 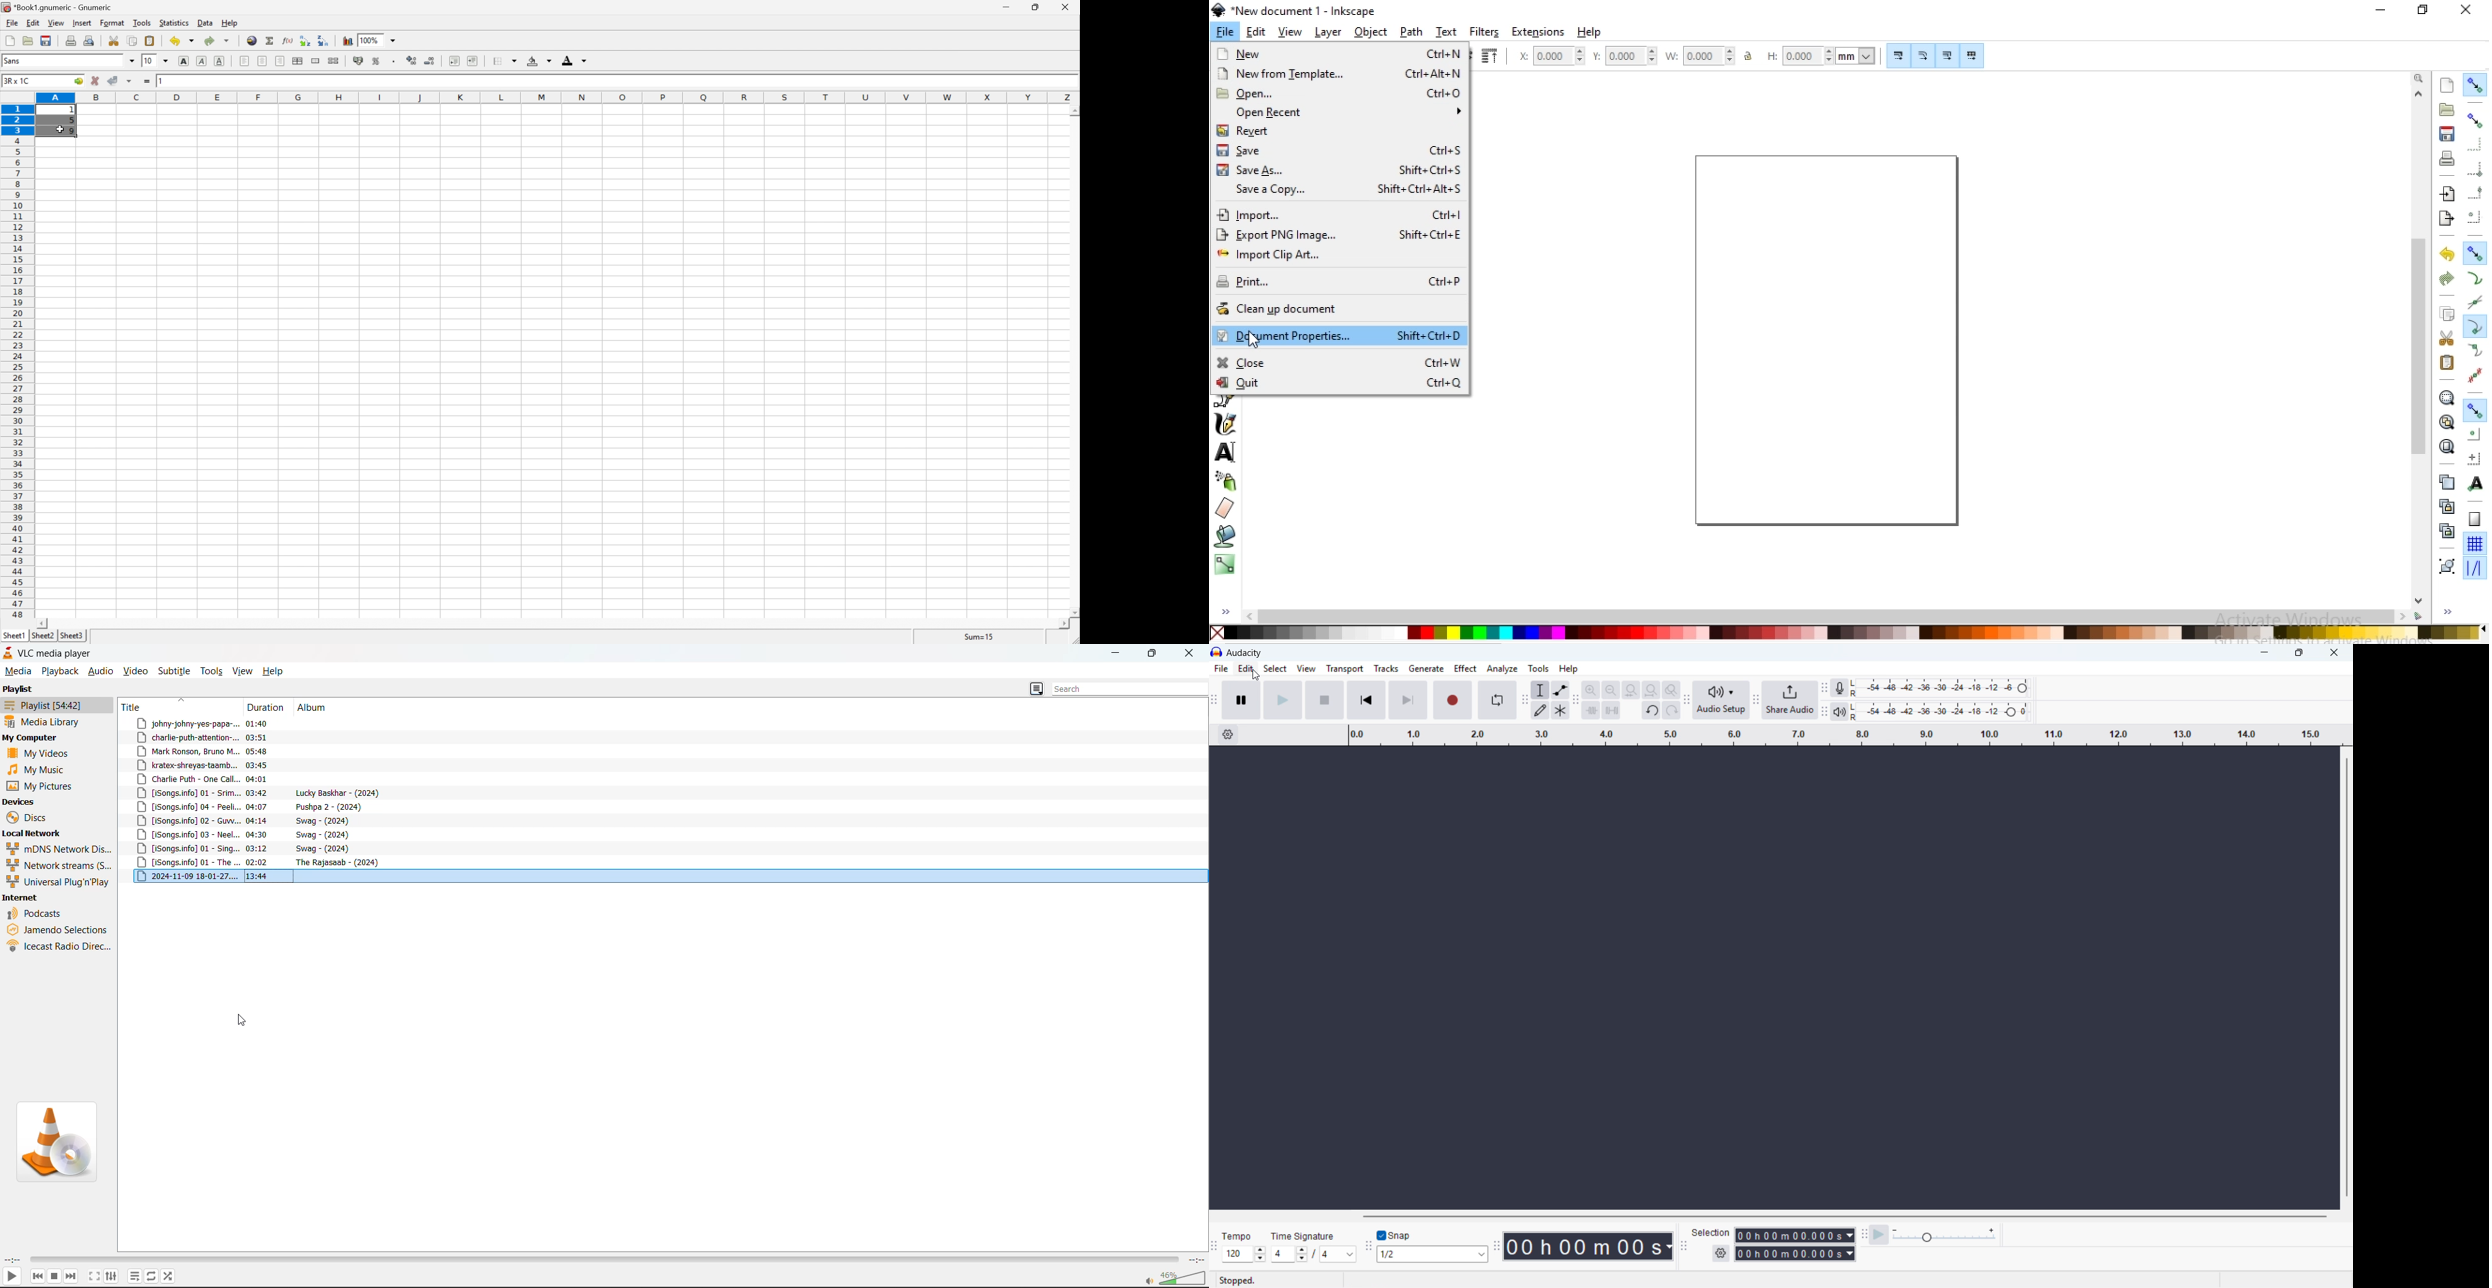 I want to click on random, so click(x=168, y=1276).